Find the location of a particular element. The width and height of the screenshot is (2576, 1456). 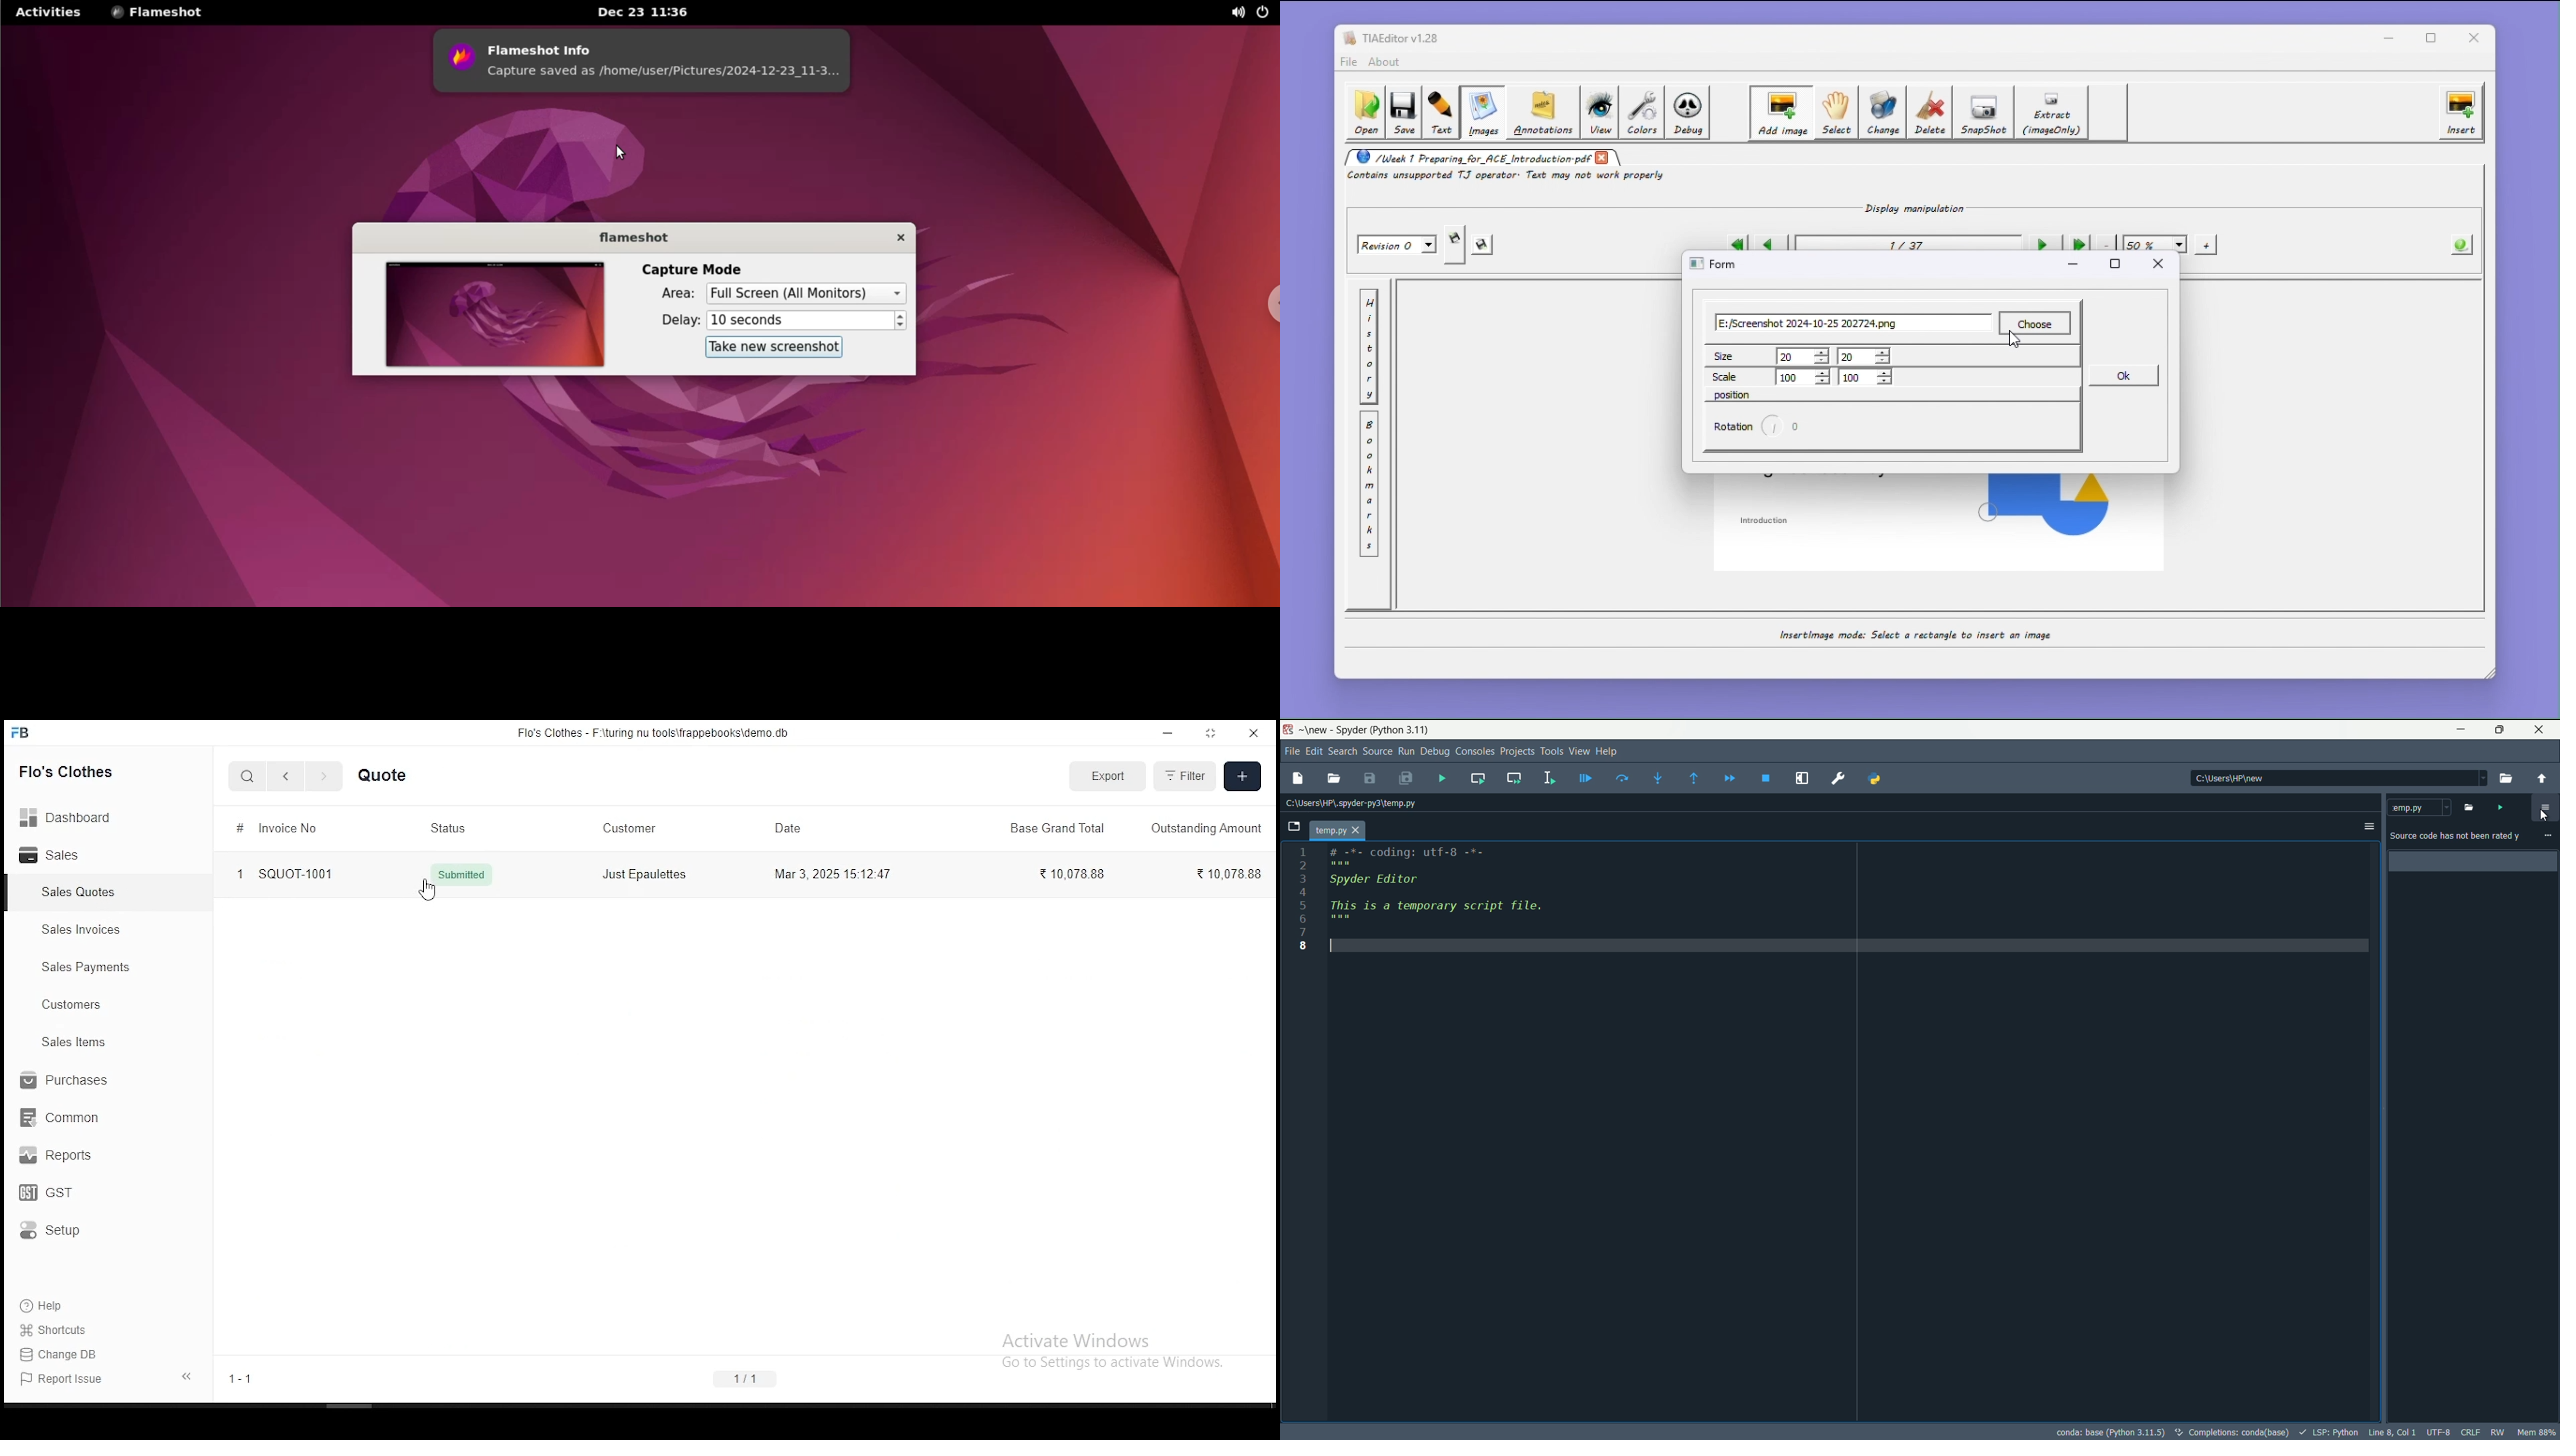

6 is located at coordinates (1302, 917).